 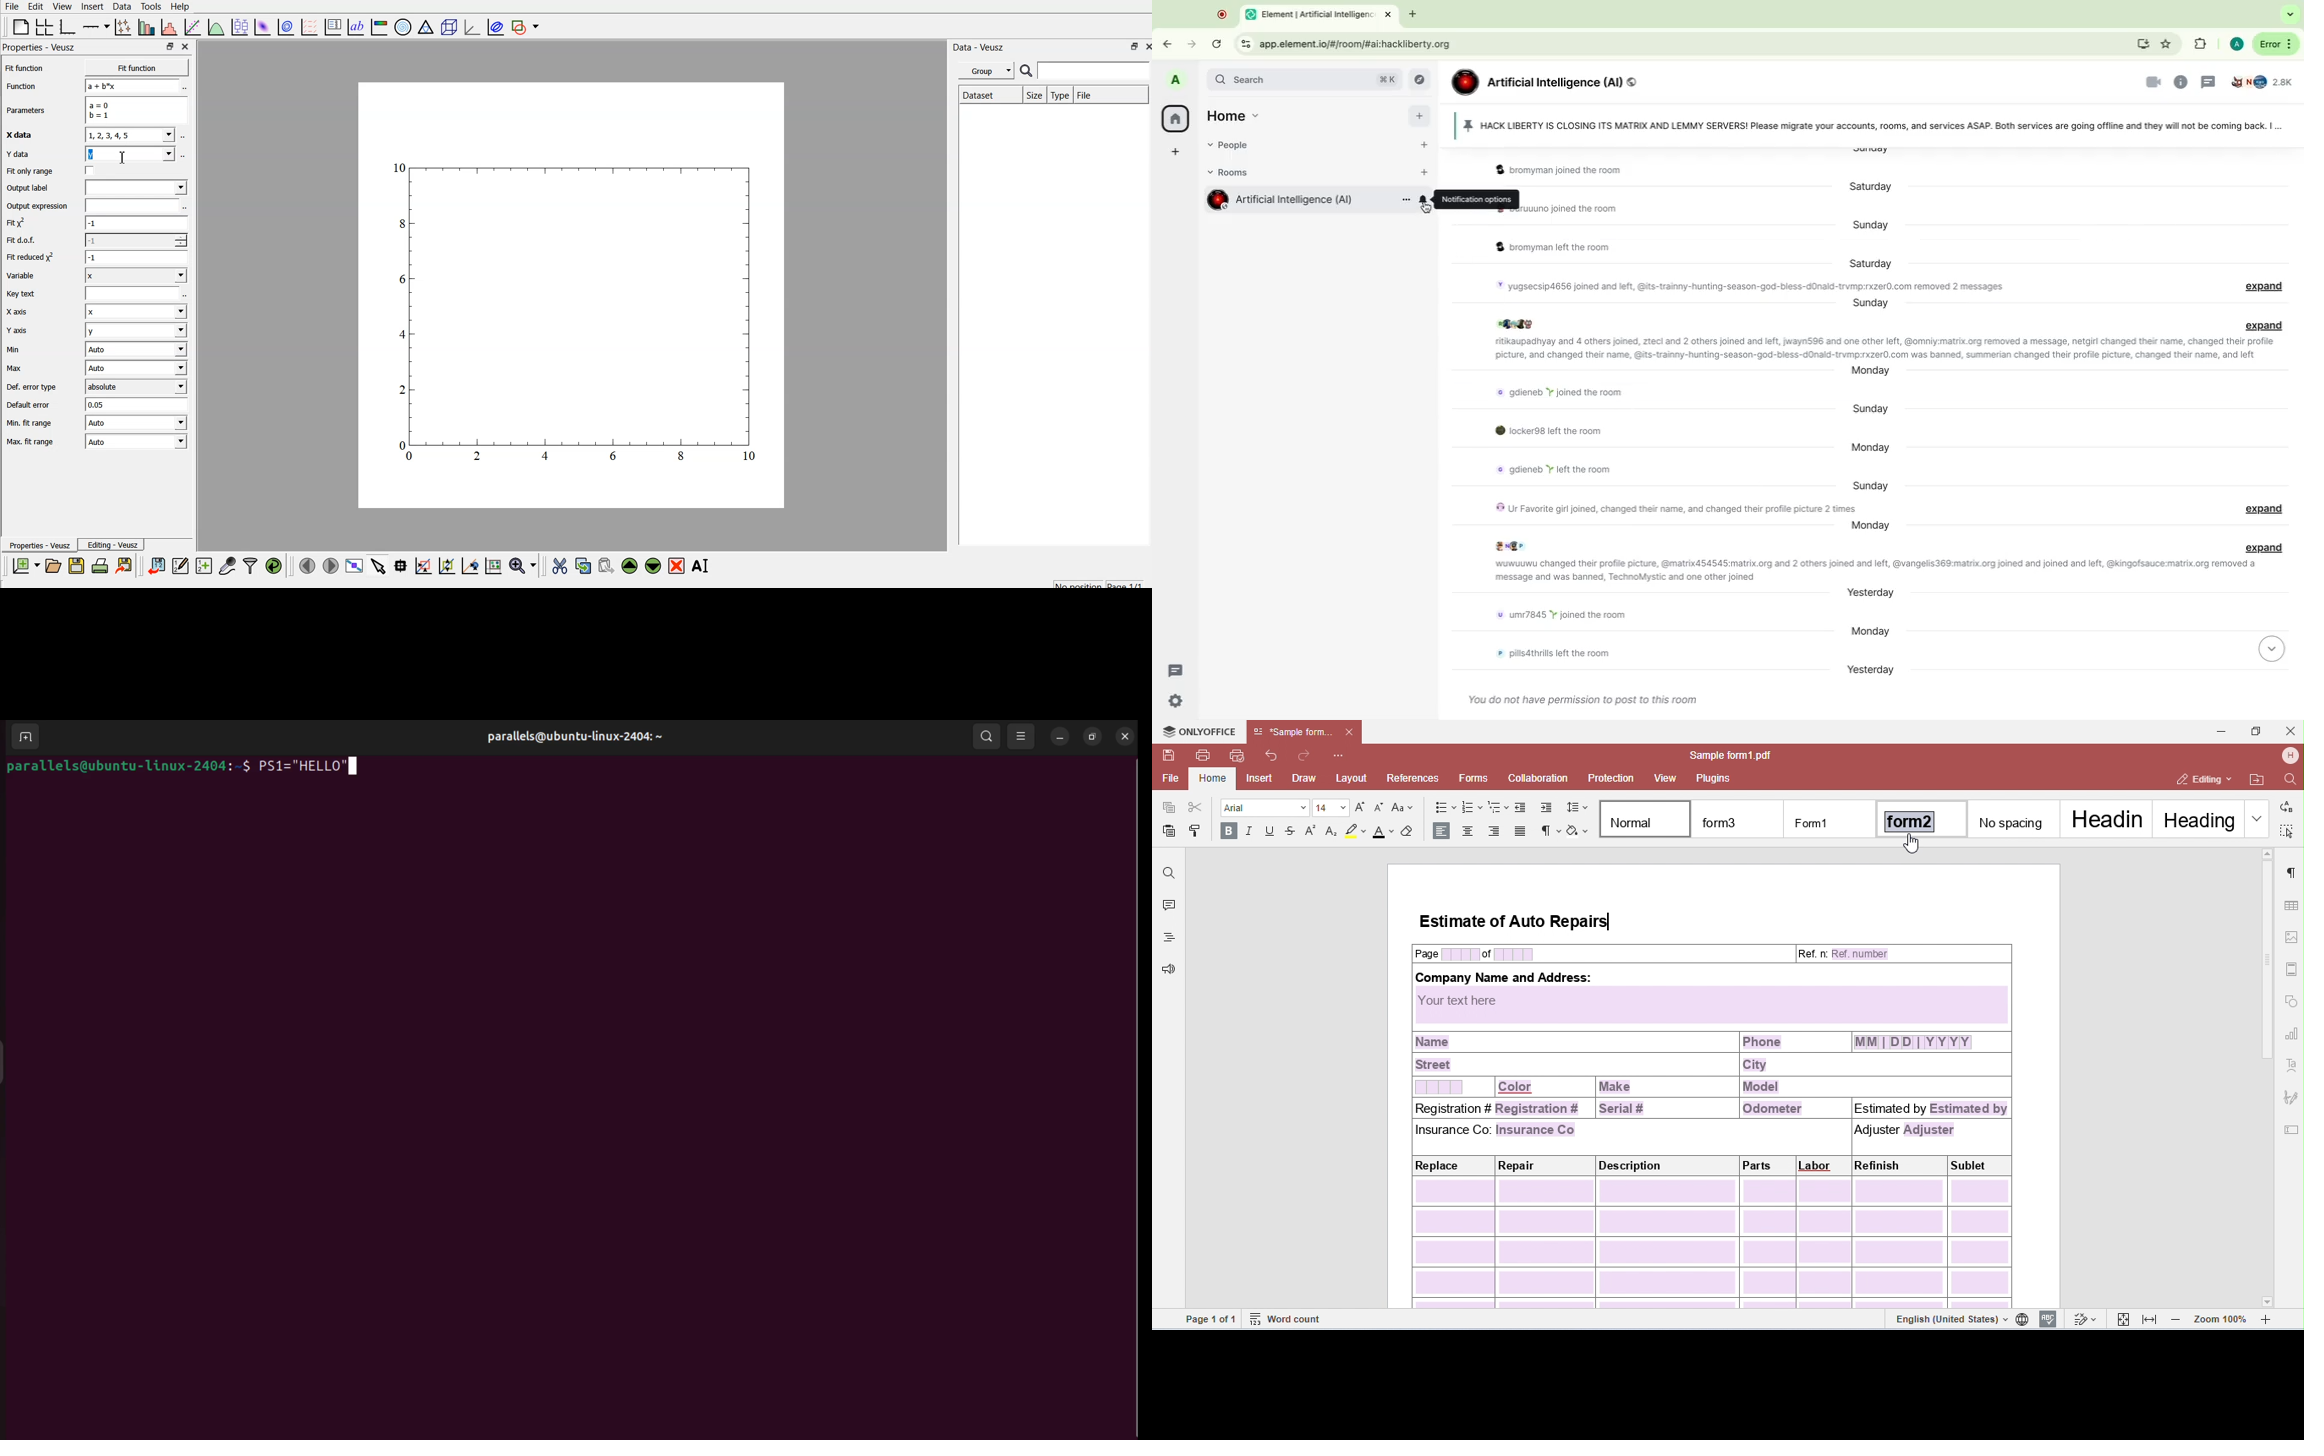 What do you see at coordinates (34, 6) in the screenshot?
I see `edit` at bounding box center [34, 6].